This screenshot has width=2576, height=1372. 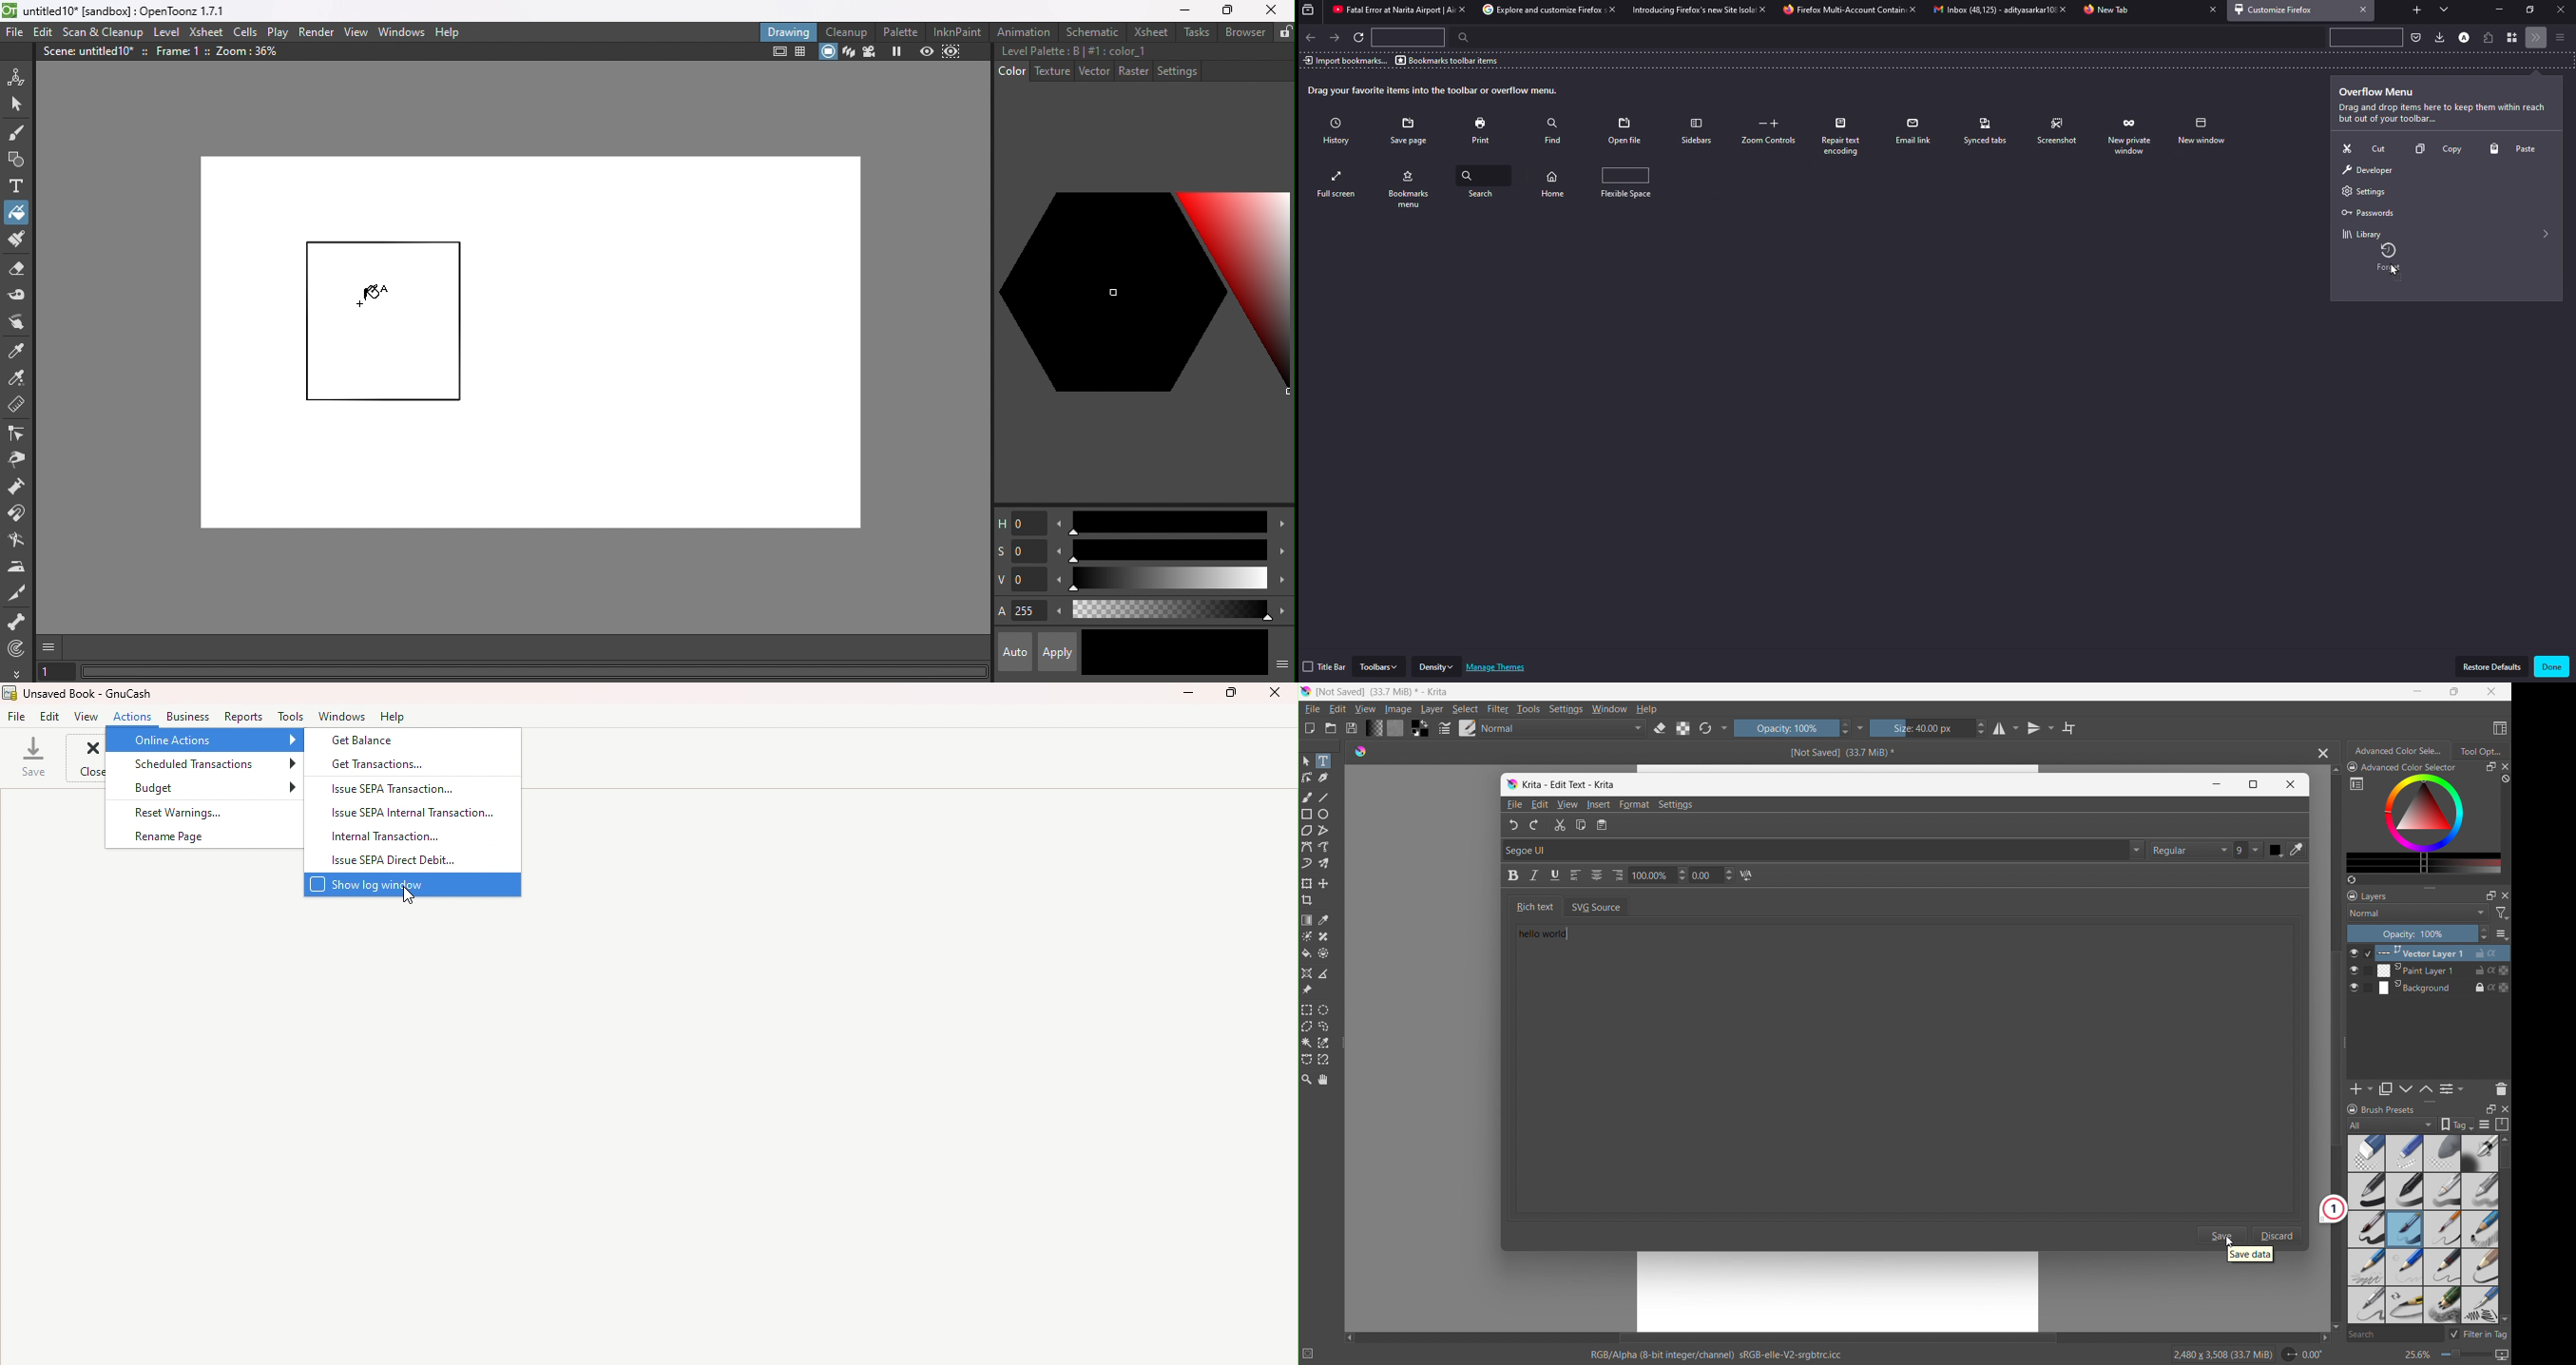 I want to click on profile, so click(x=2464, y=36).